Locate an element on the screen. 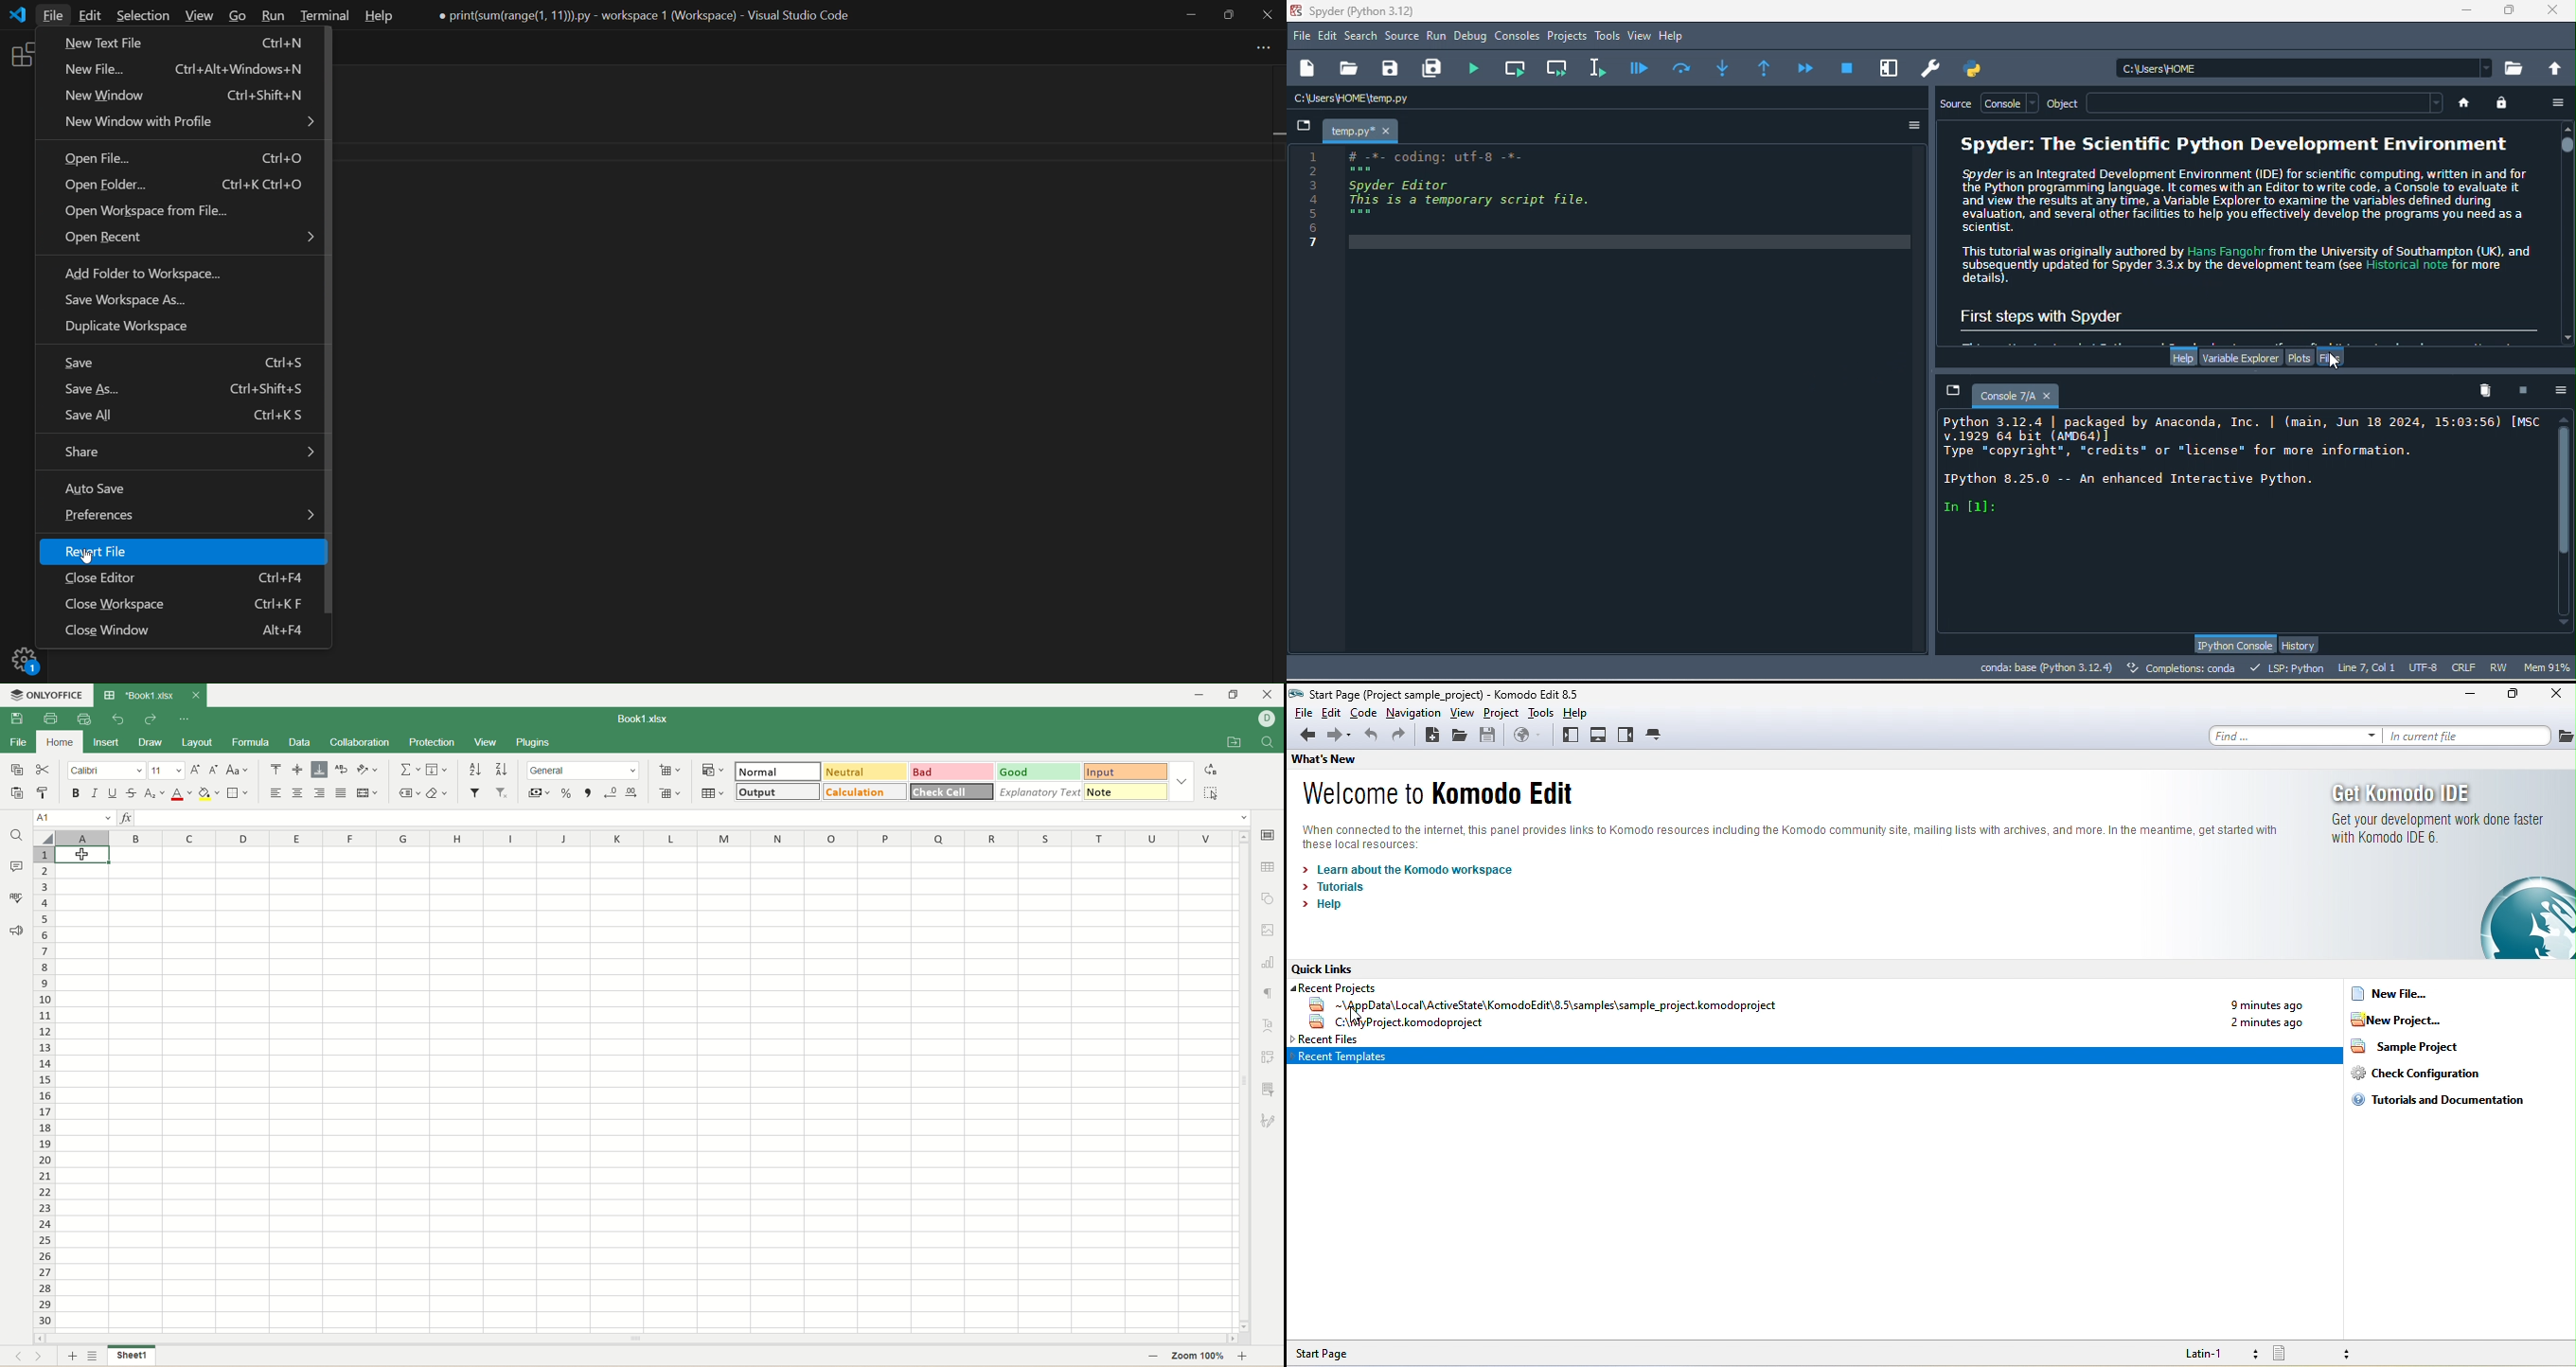  next is located at coordinates (45, 1358).